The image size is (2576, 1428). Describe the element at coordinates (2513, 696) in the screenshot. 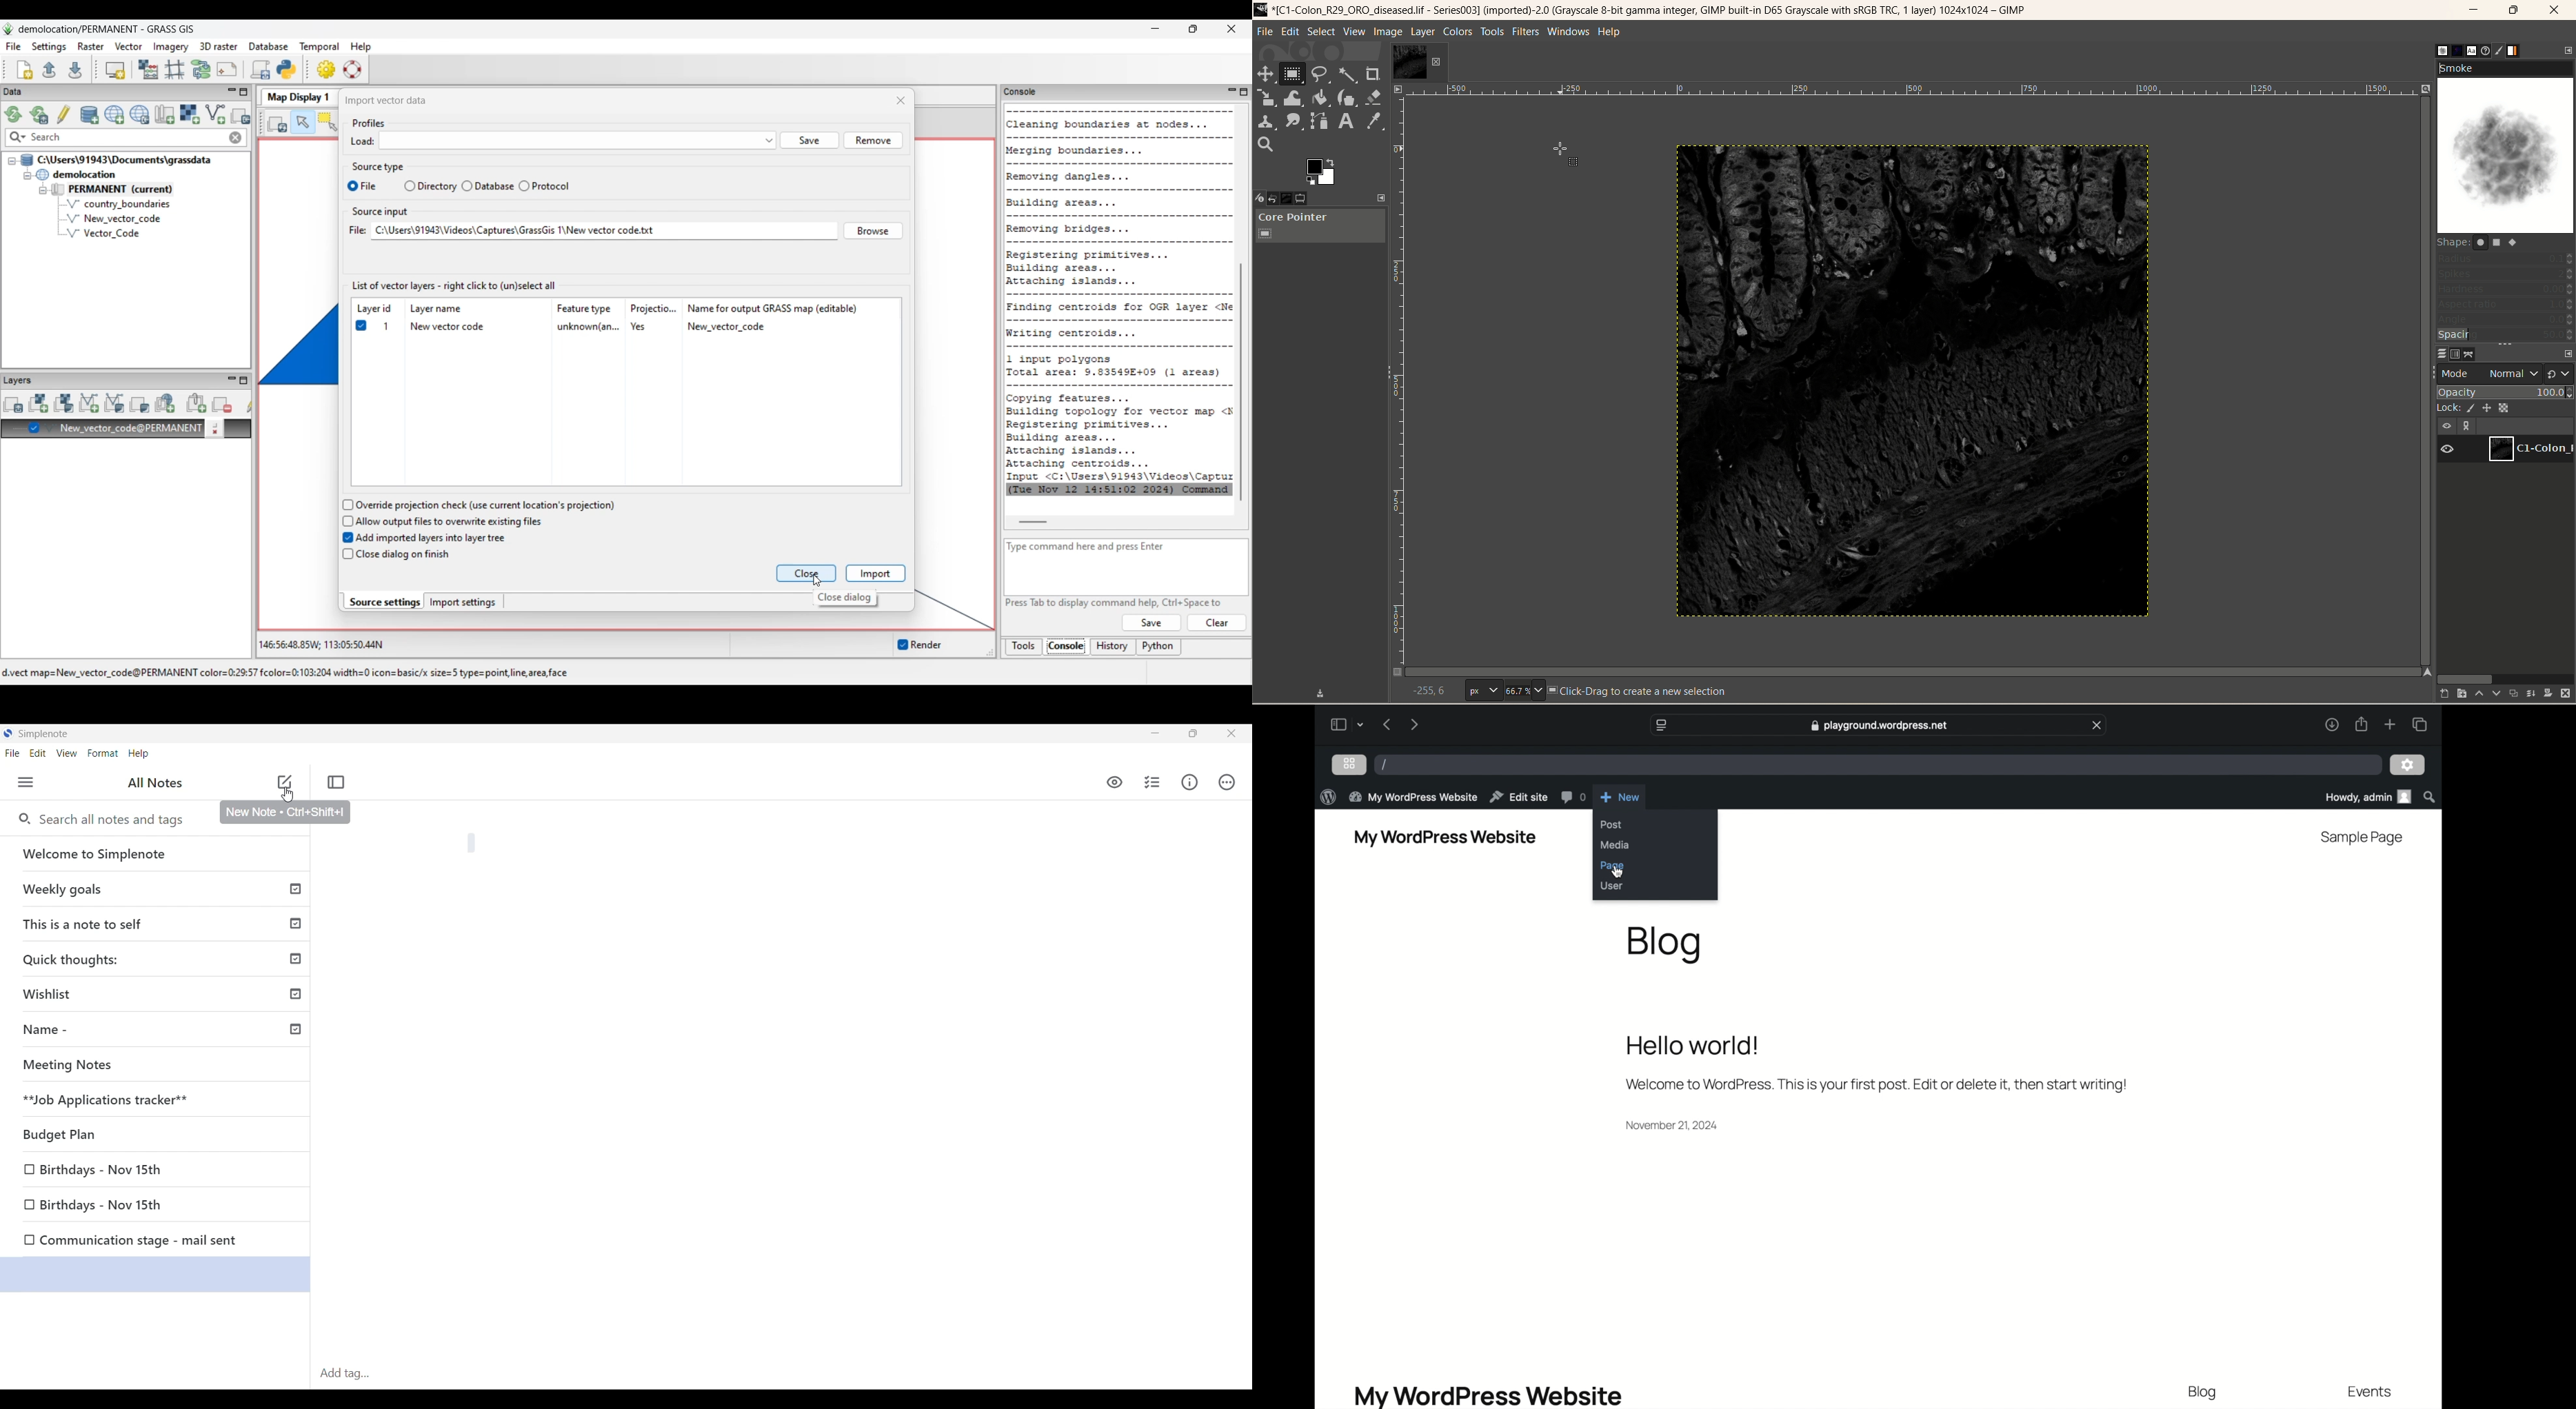

I see `duplicate layer` at that location.